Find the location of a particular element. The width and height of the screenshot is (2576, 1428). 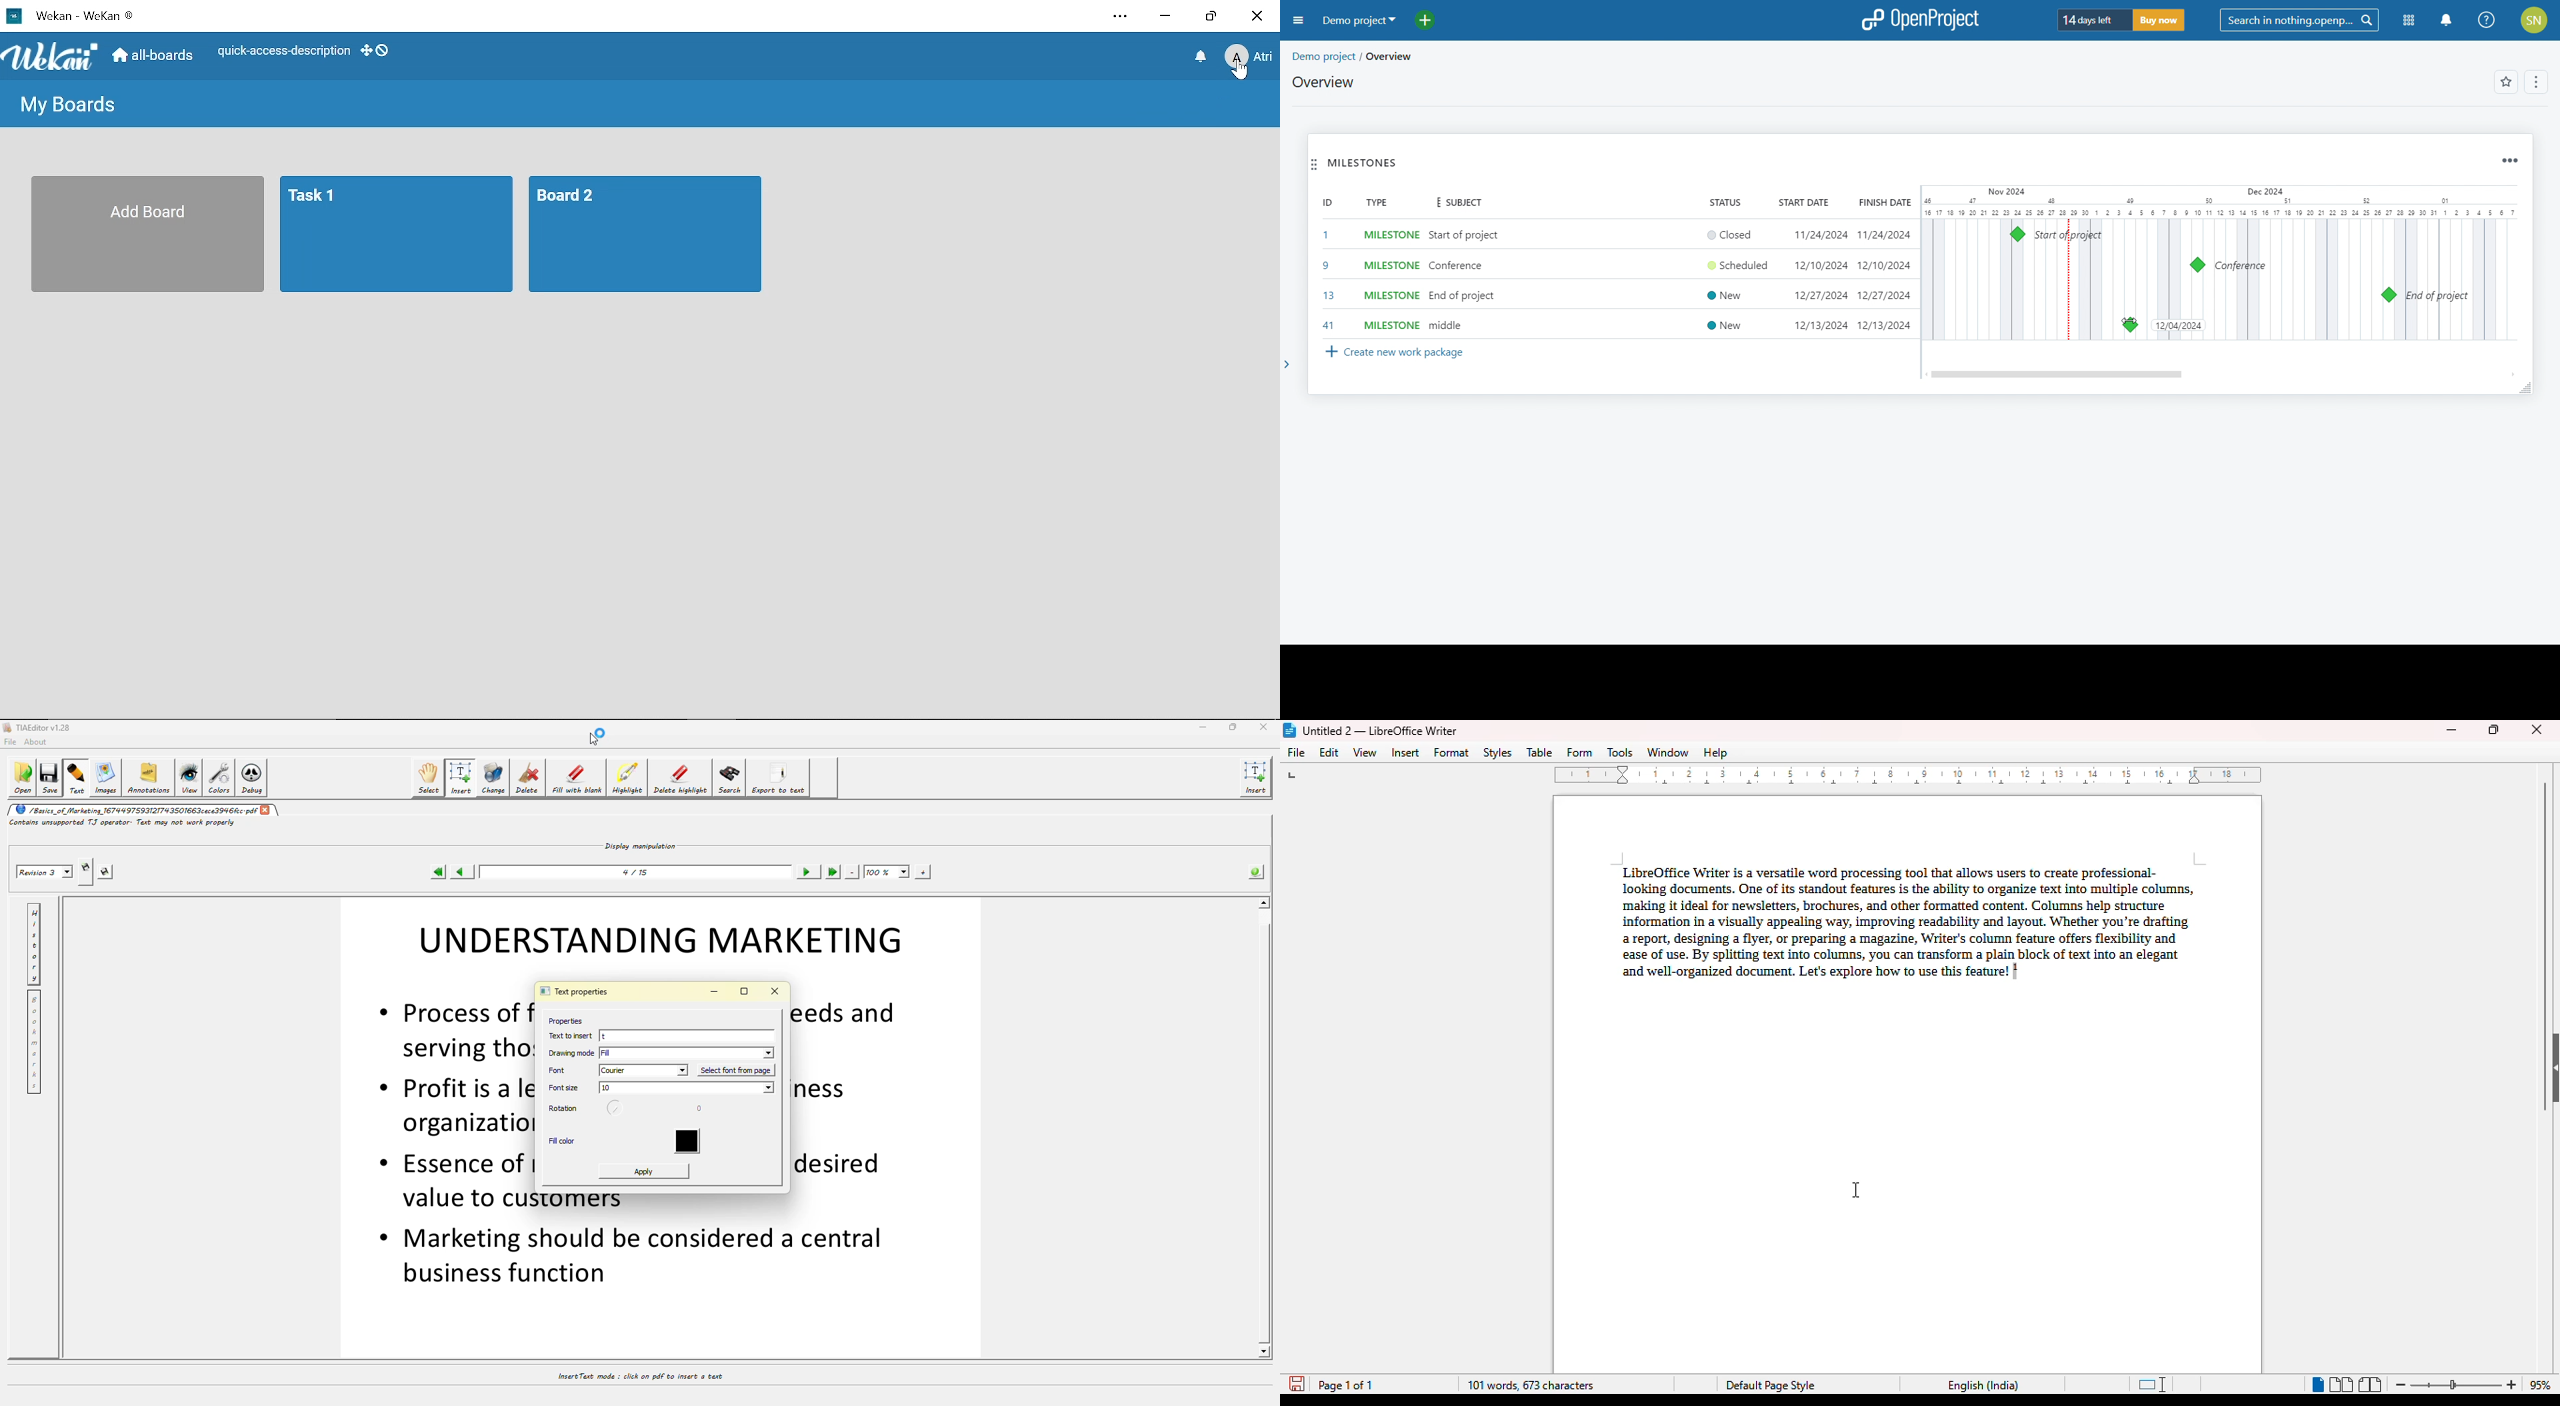

cursor is located at coordinates (2232, 324).